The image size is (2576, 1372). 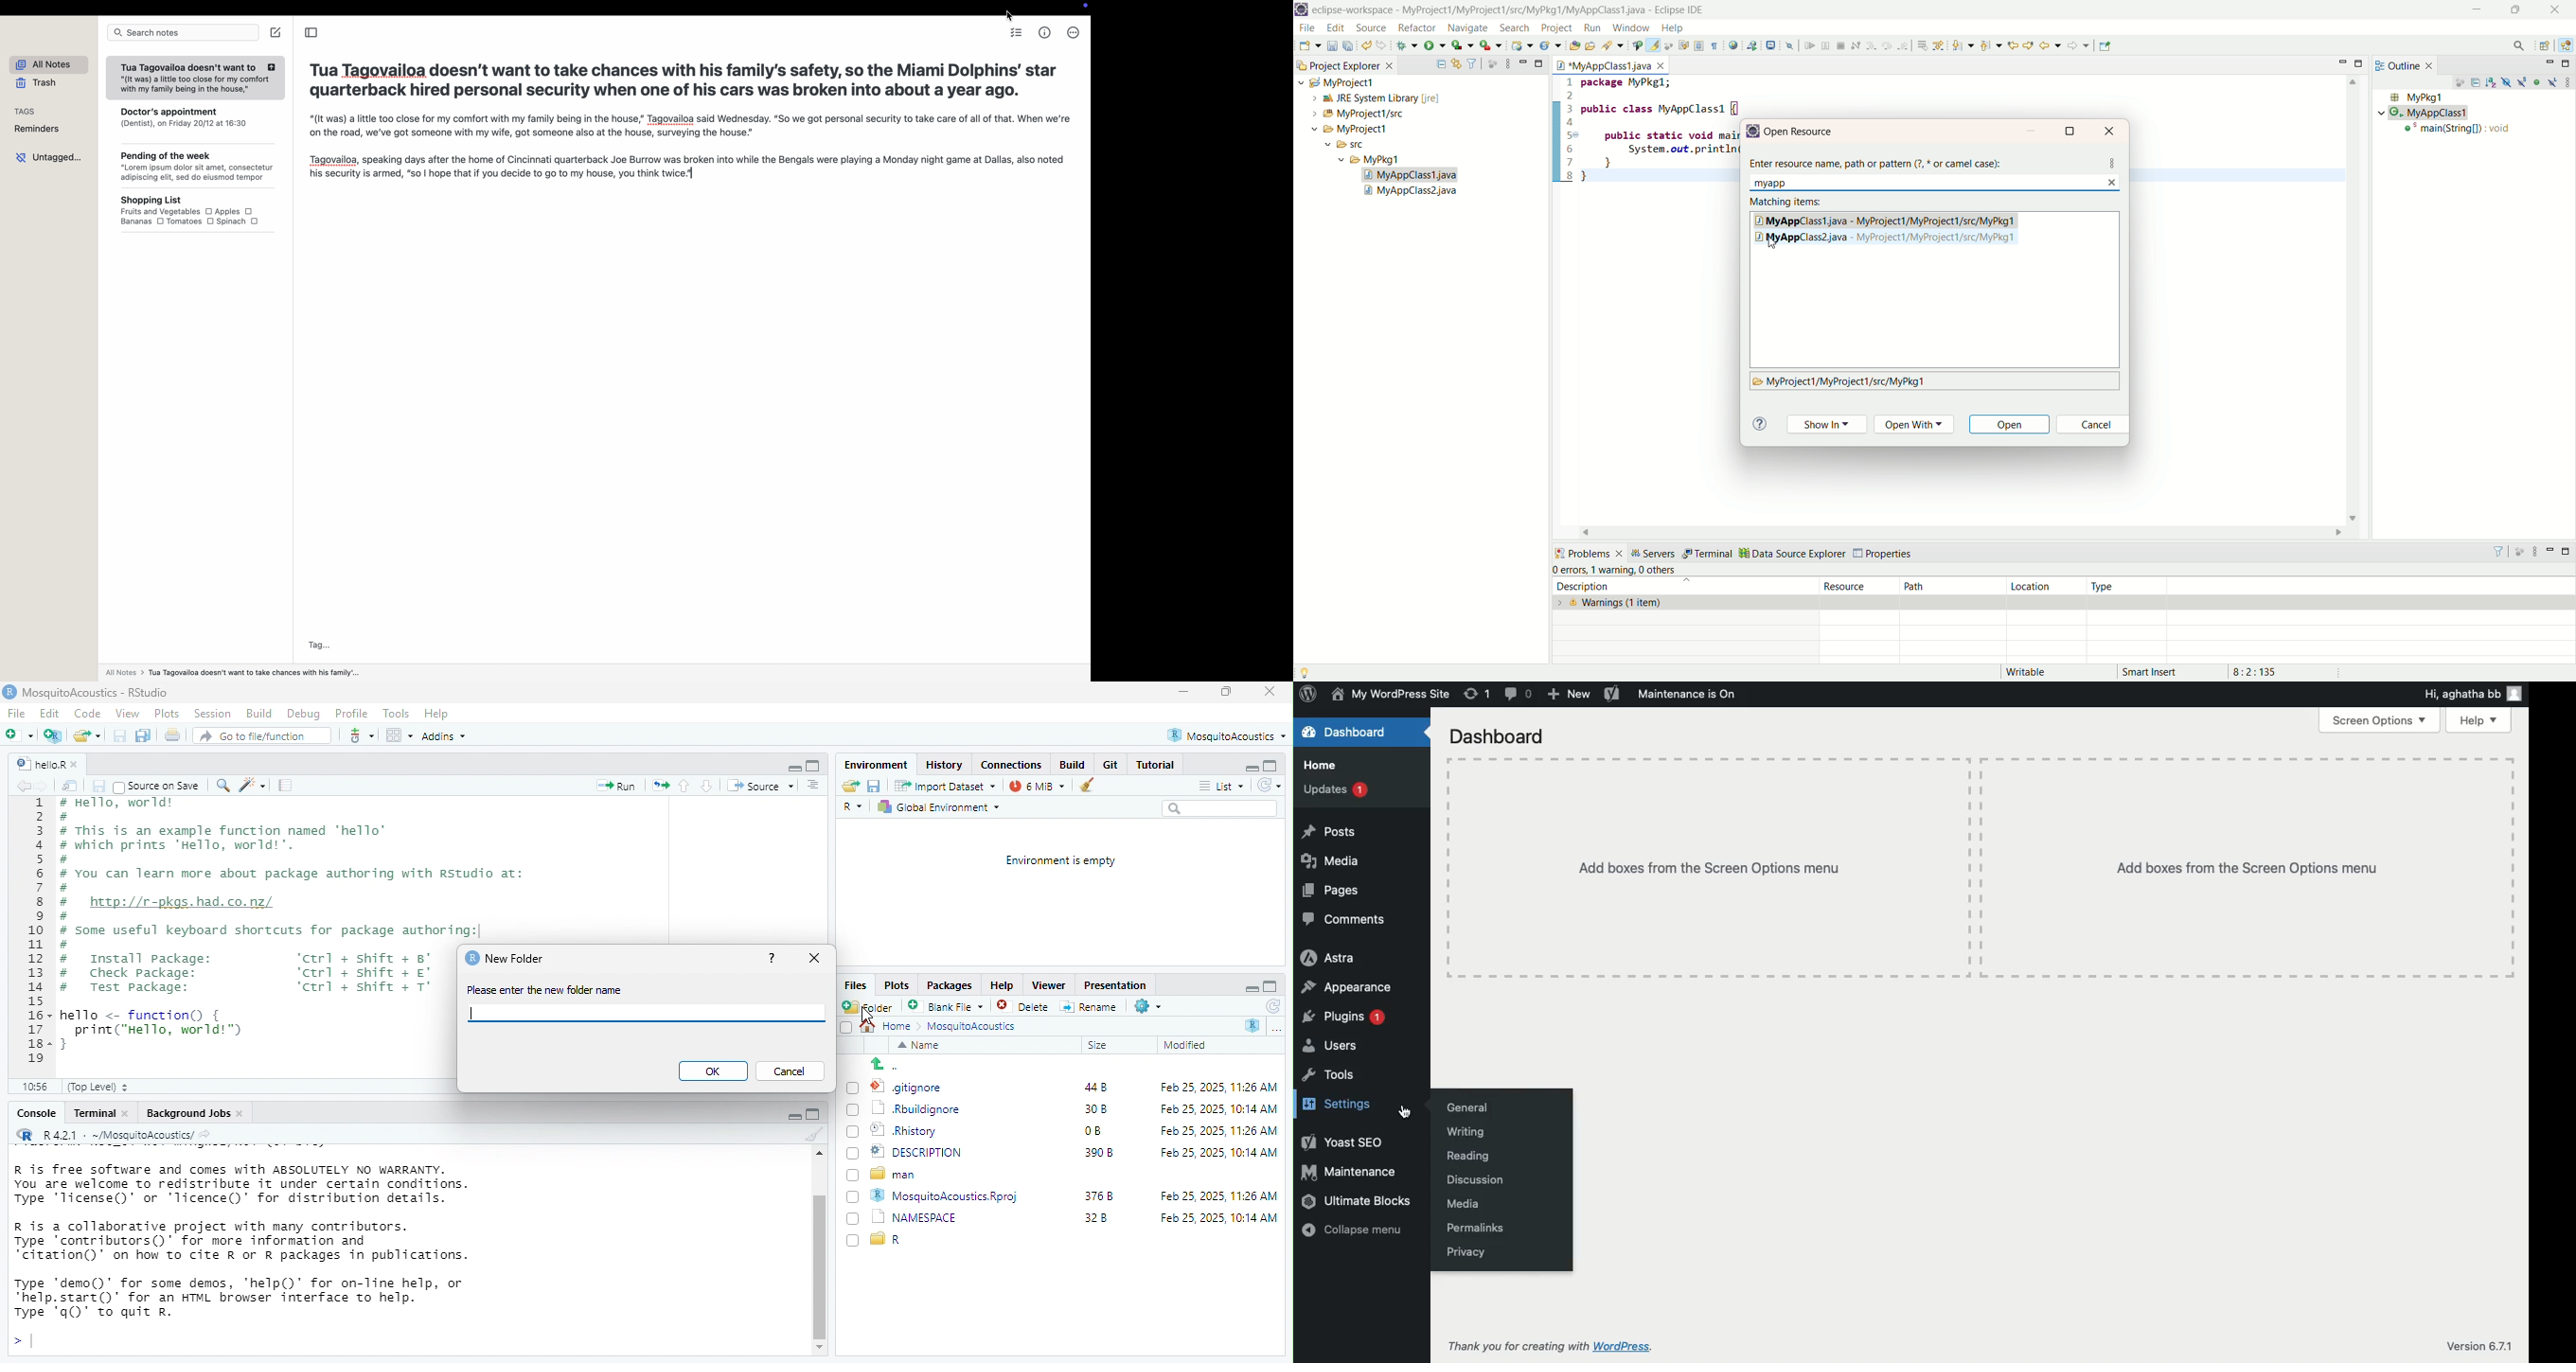 What do you see at coordinates (1110, 1046) in the screenshot?
I see `size` at bounding box center [1110, 1046].